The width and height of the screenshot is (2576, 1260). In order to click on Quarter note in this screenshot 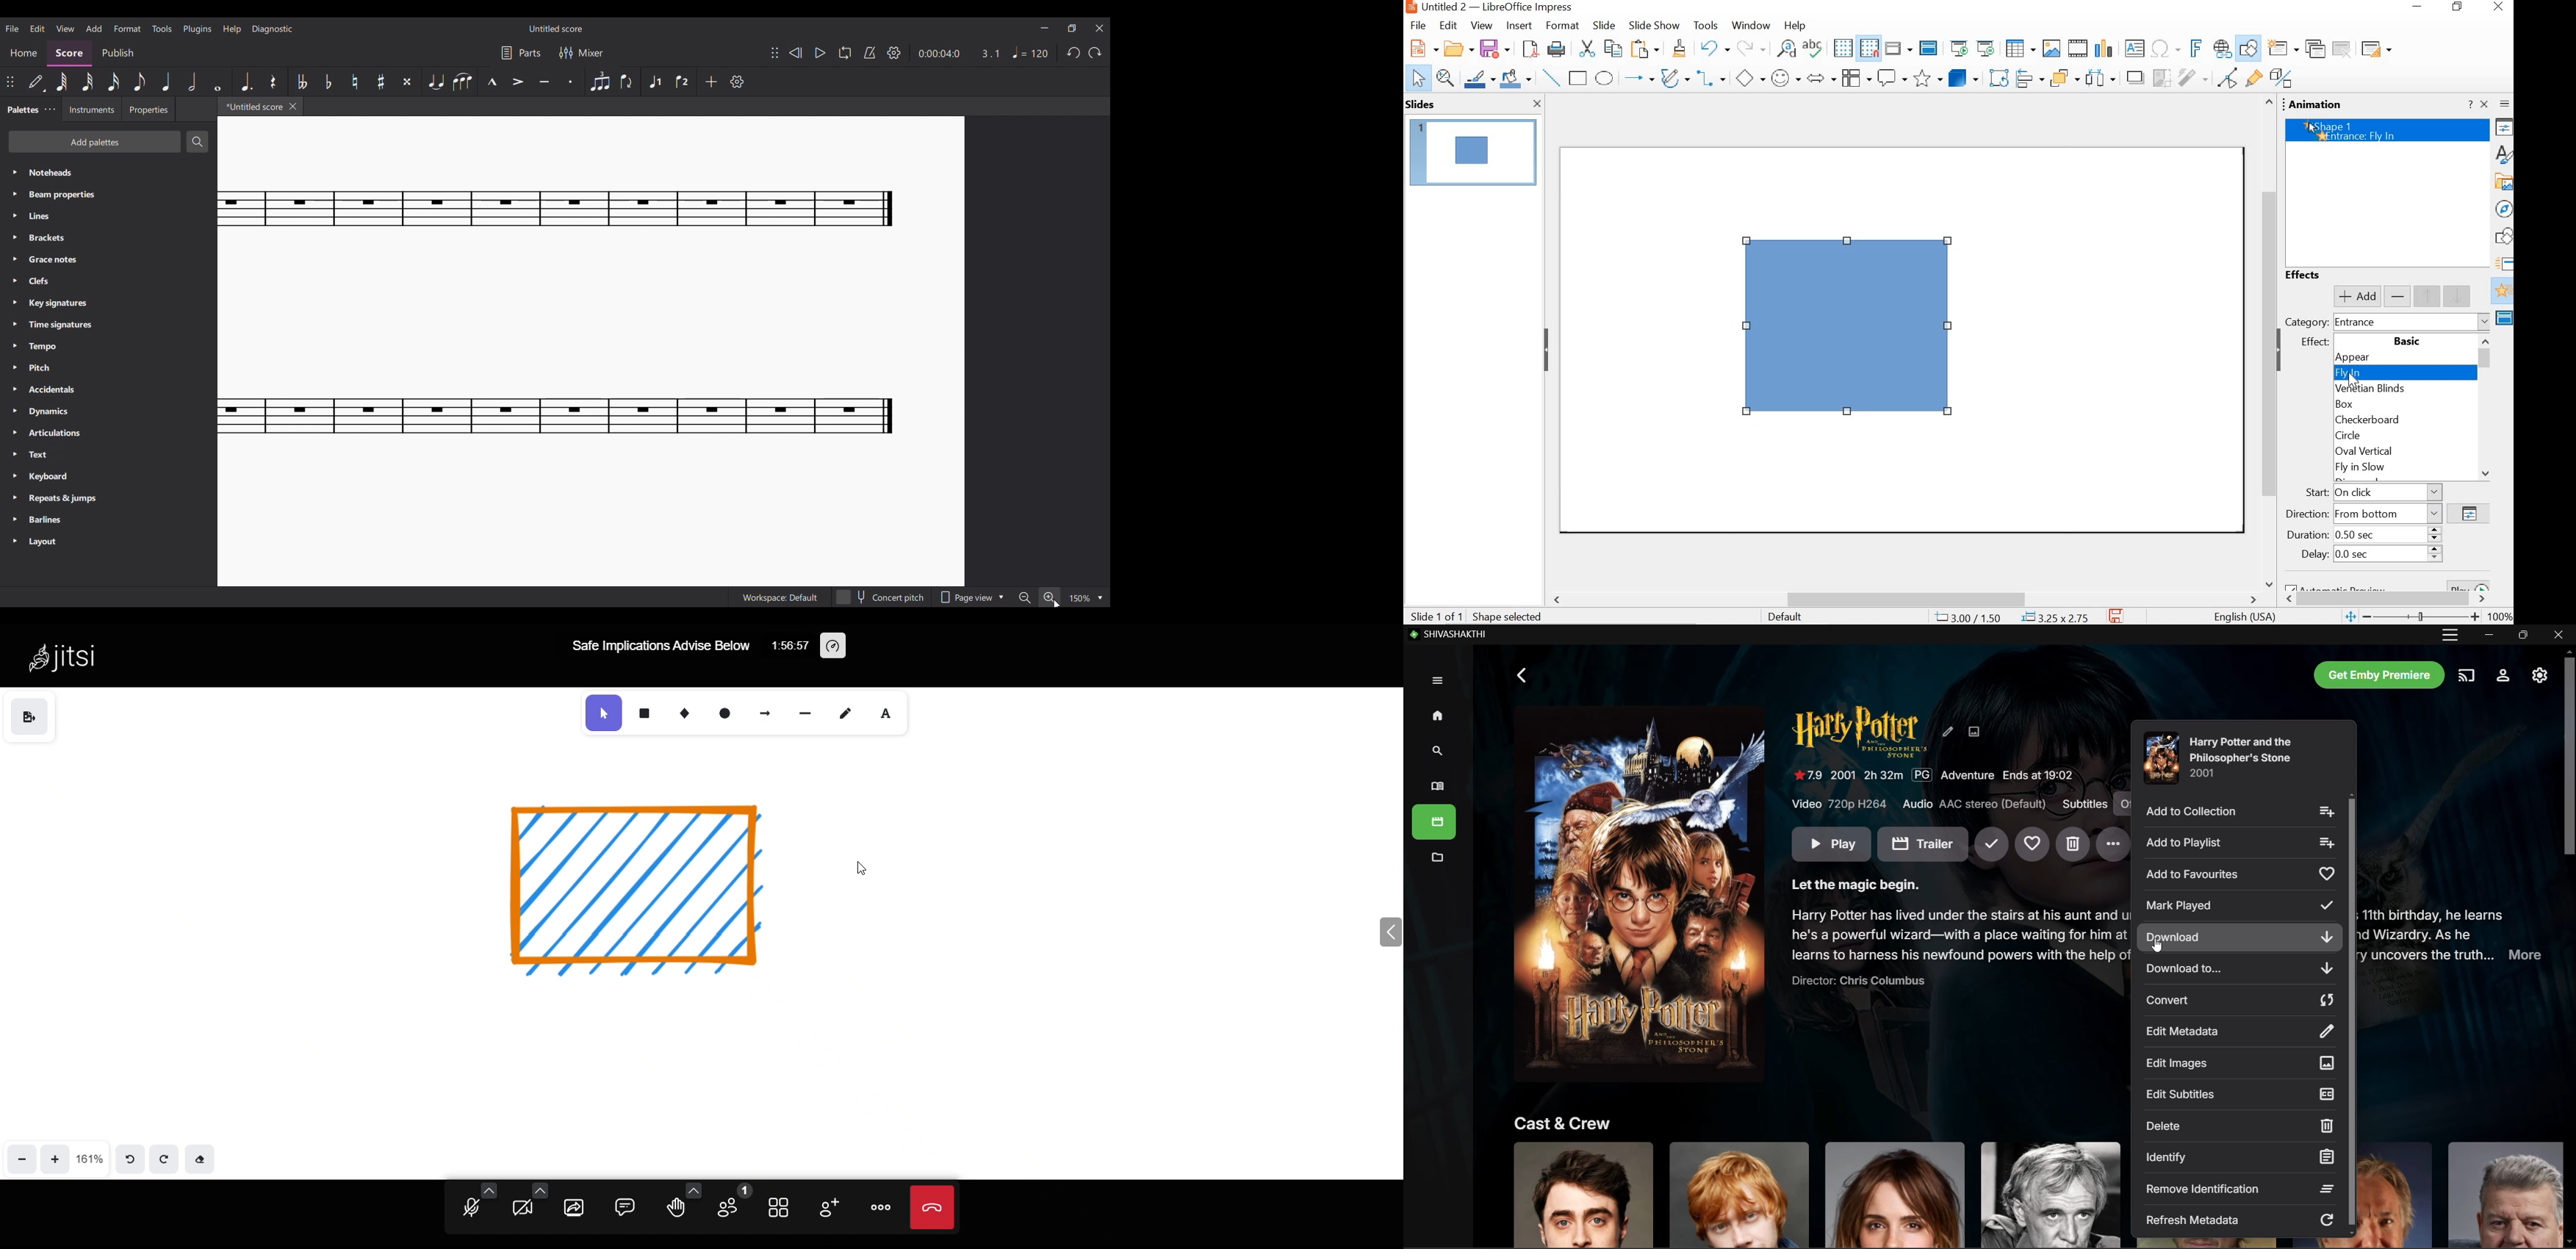, I will do `click(167, 82)`.